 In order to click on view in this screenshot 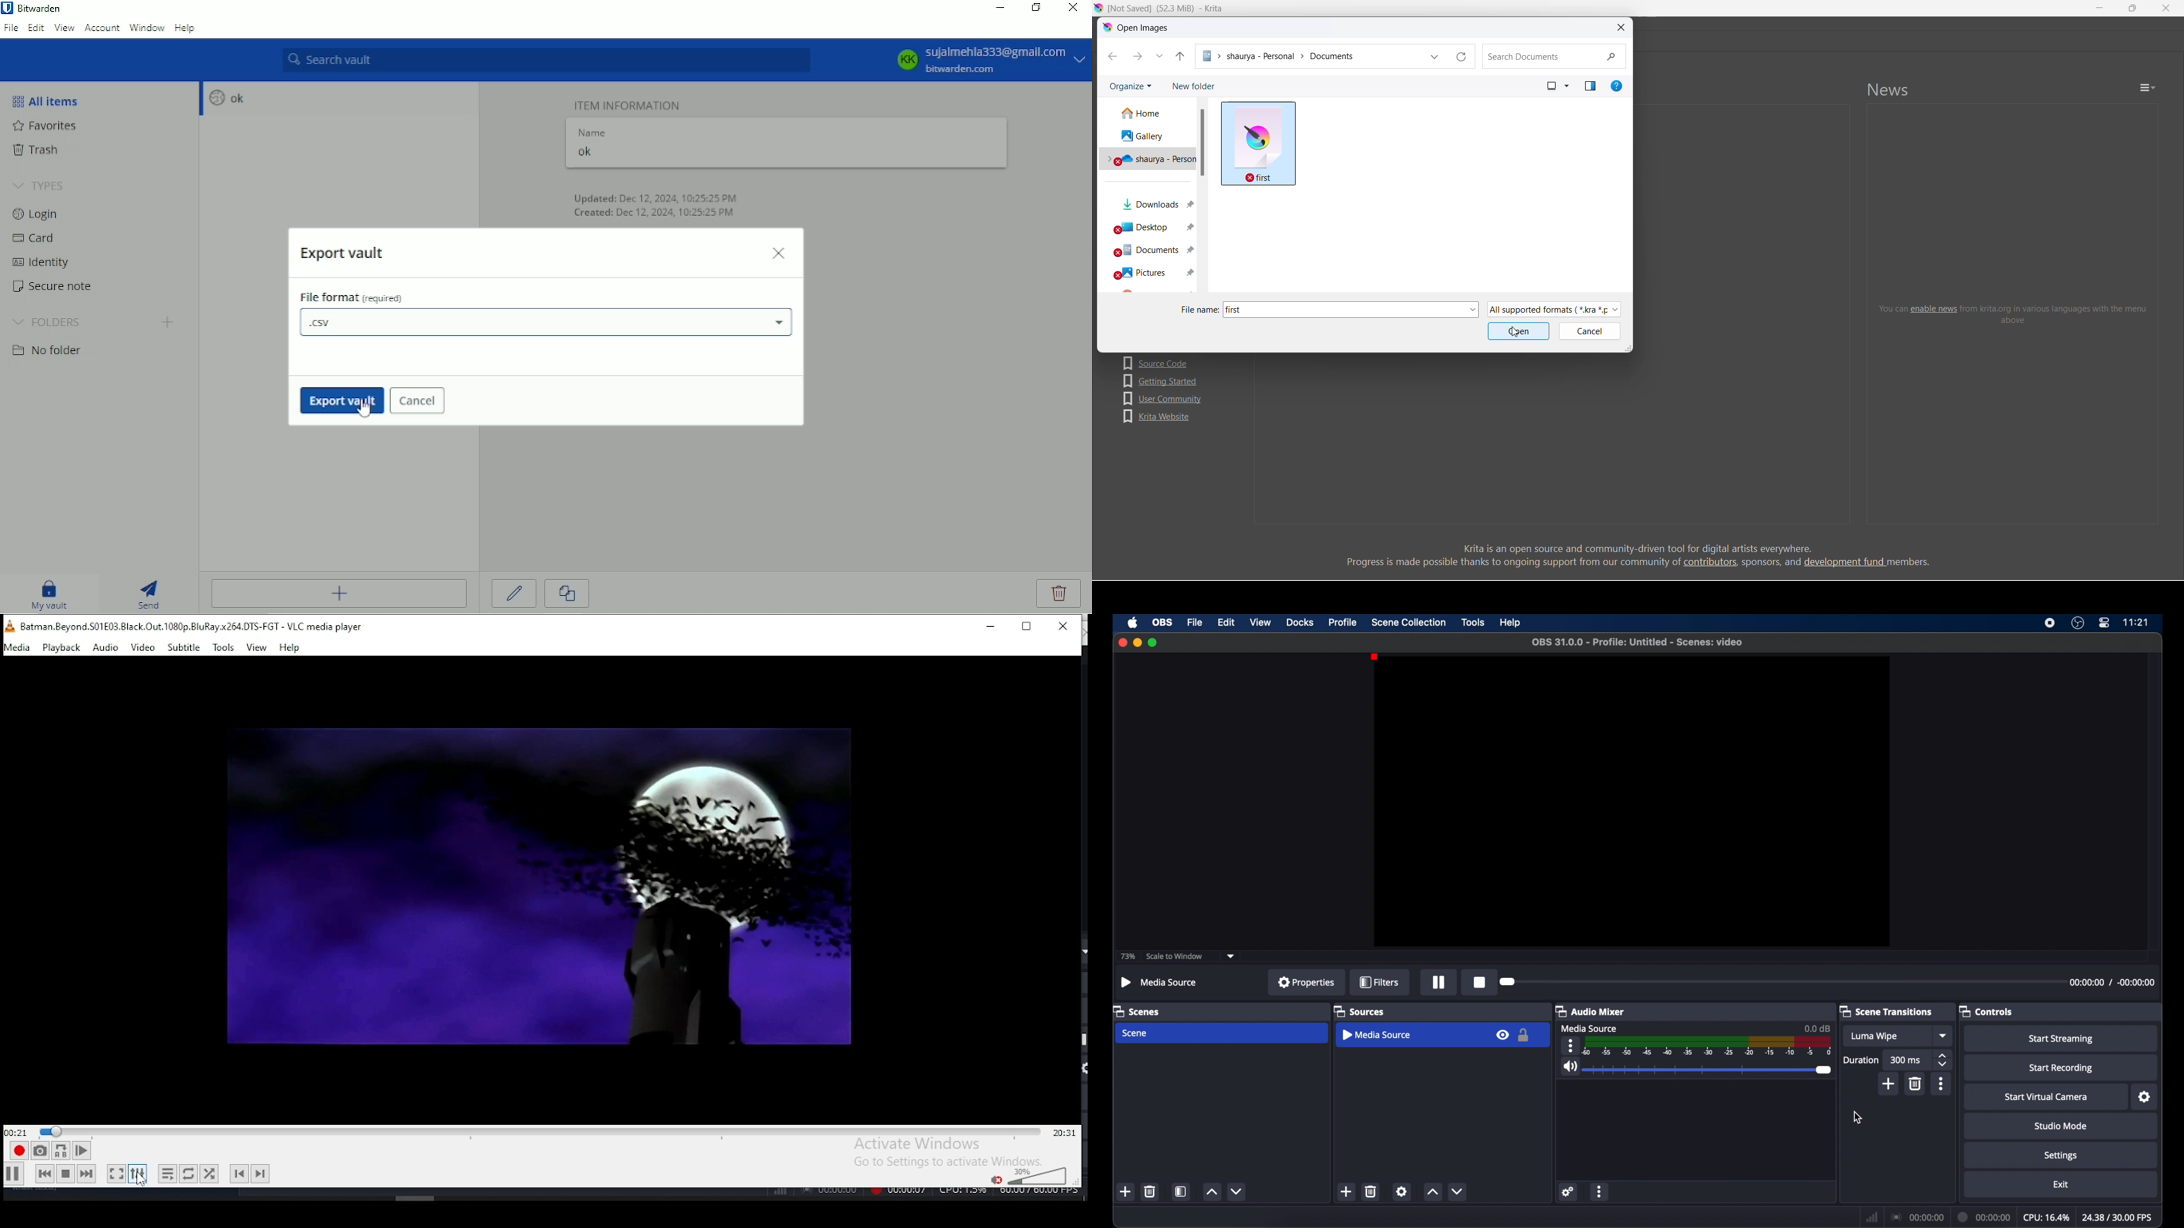, I will do `click(1260, 621)`.